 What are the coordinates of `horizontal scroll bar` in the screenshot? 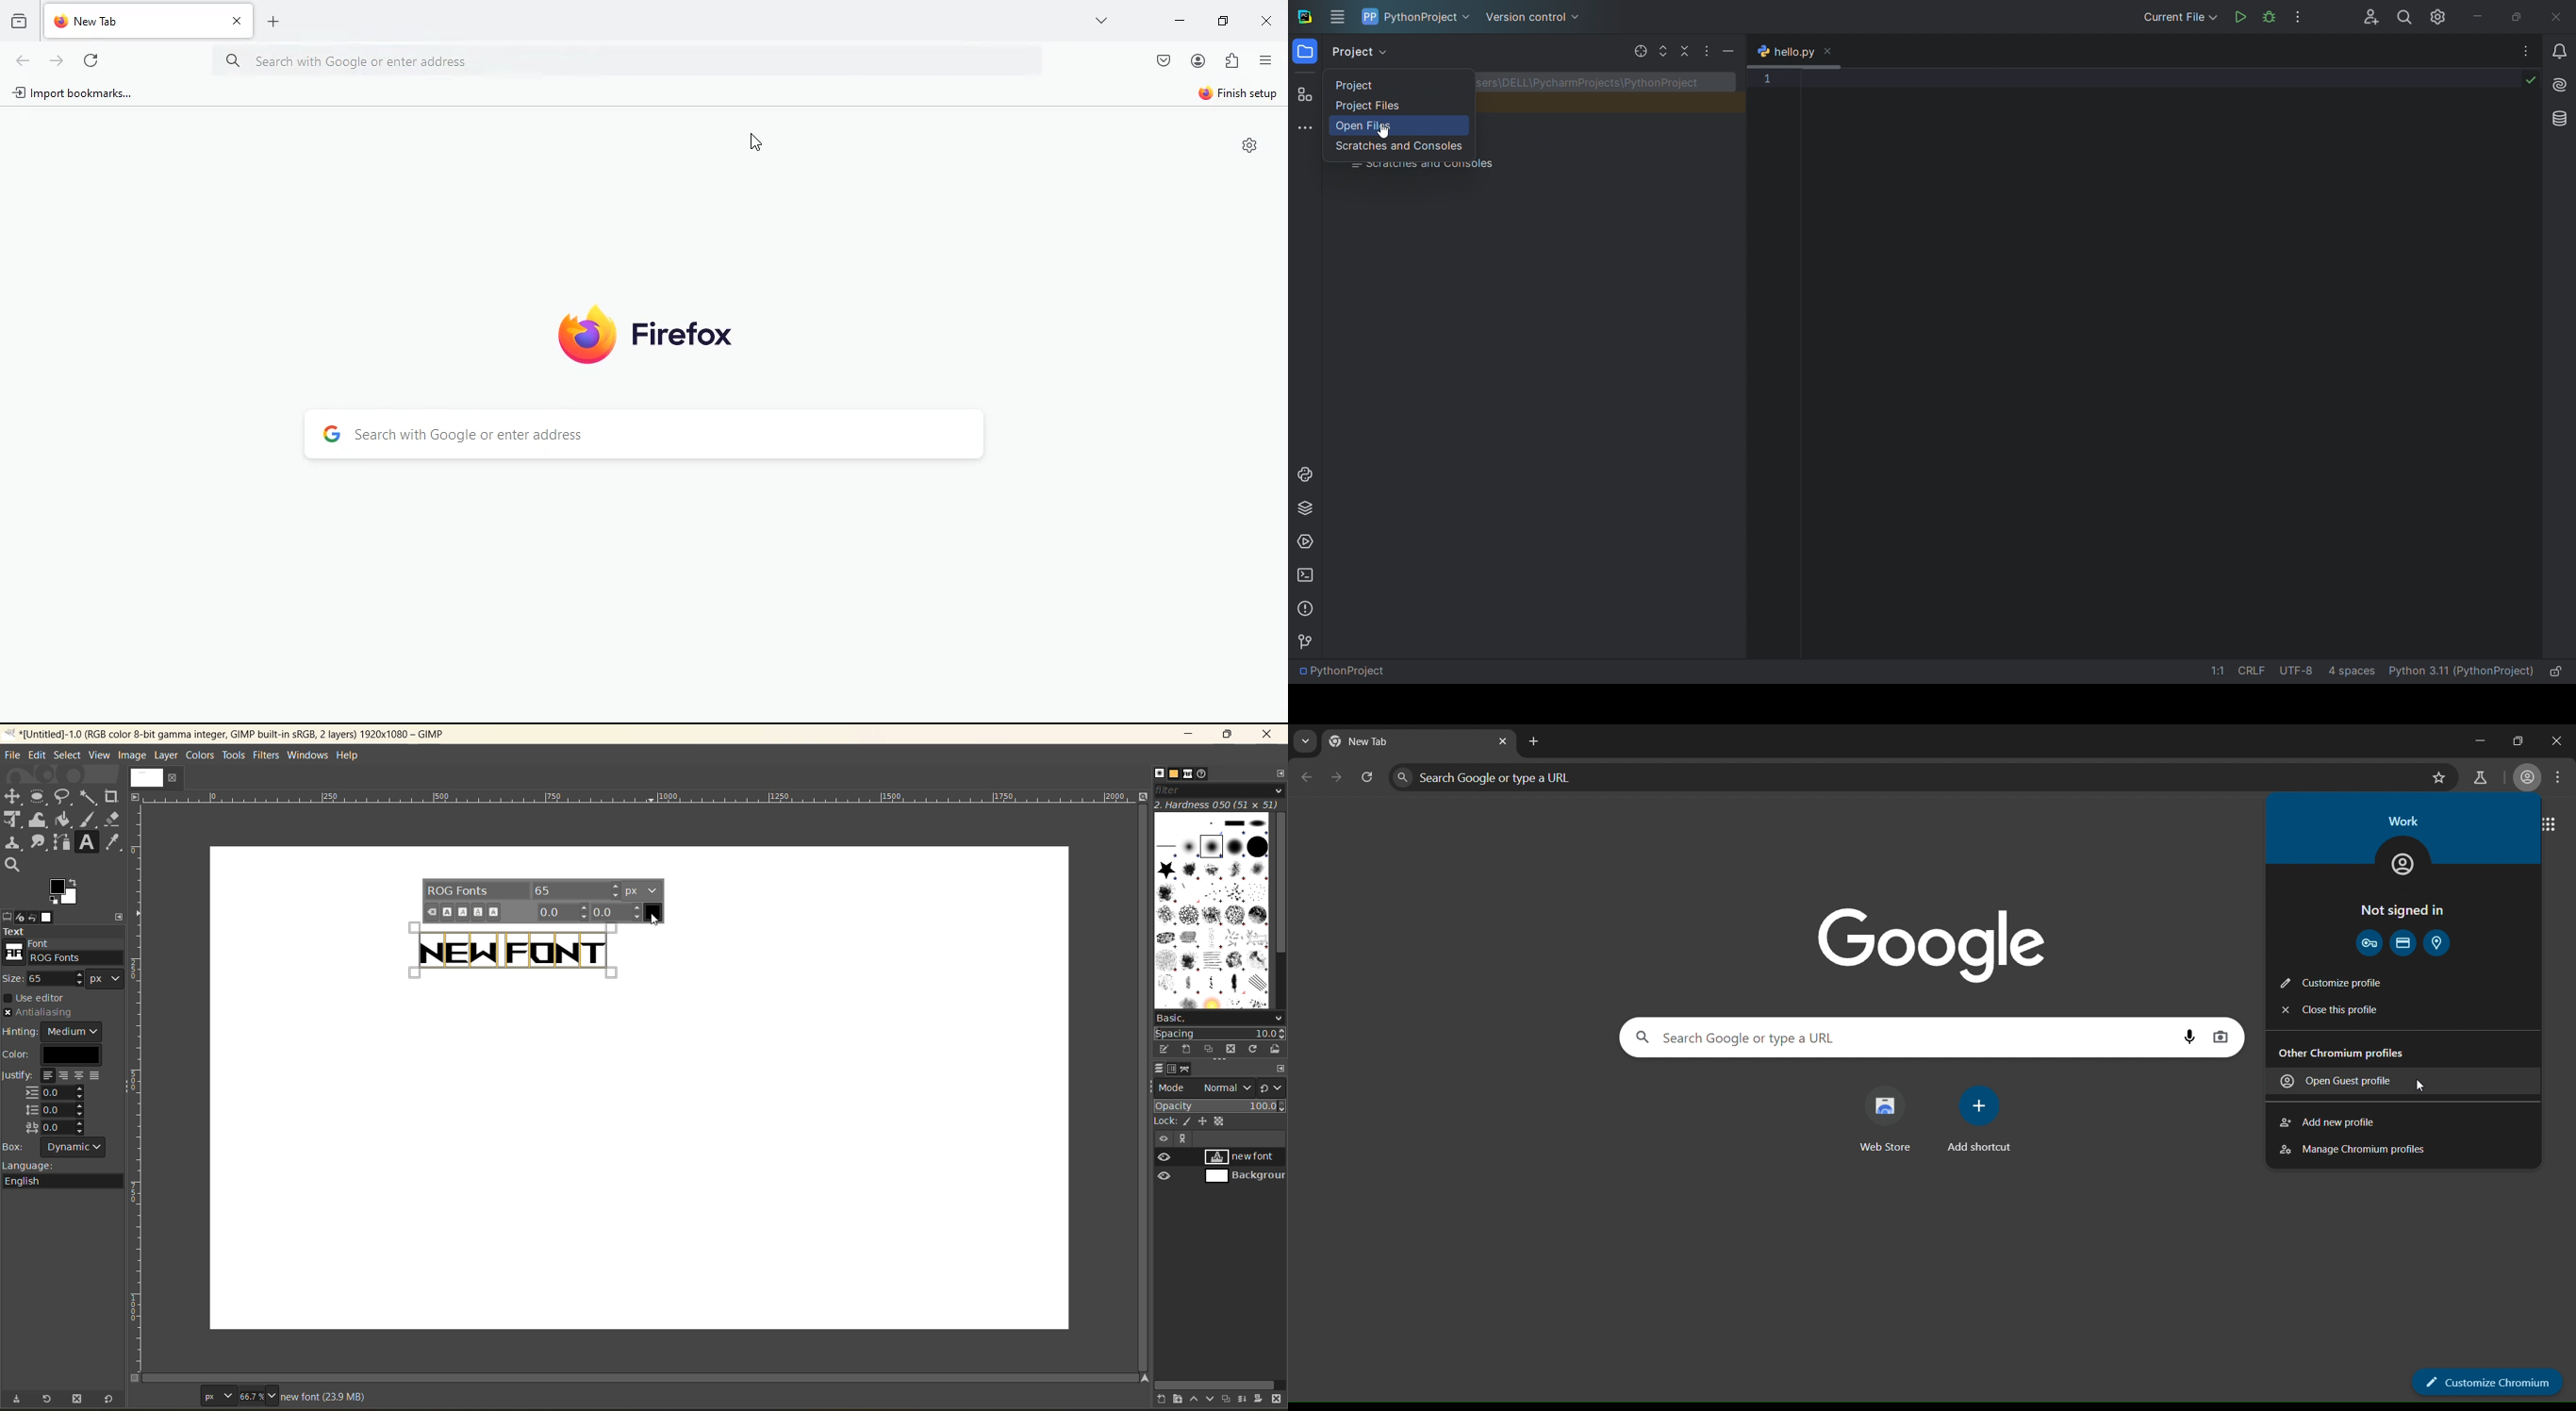 It's located at (647, 1378).